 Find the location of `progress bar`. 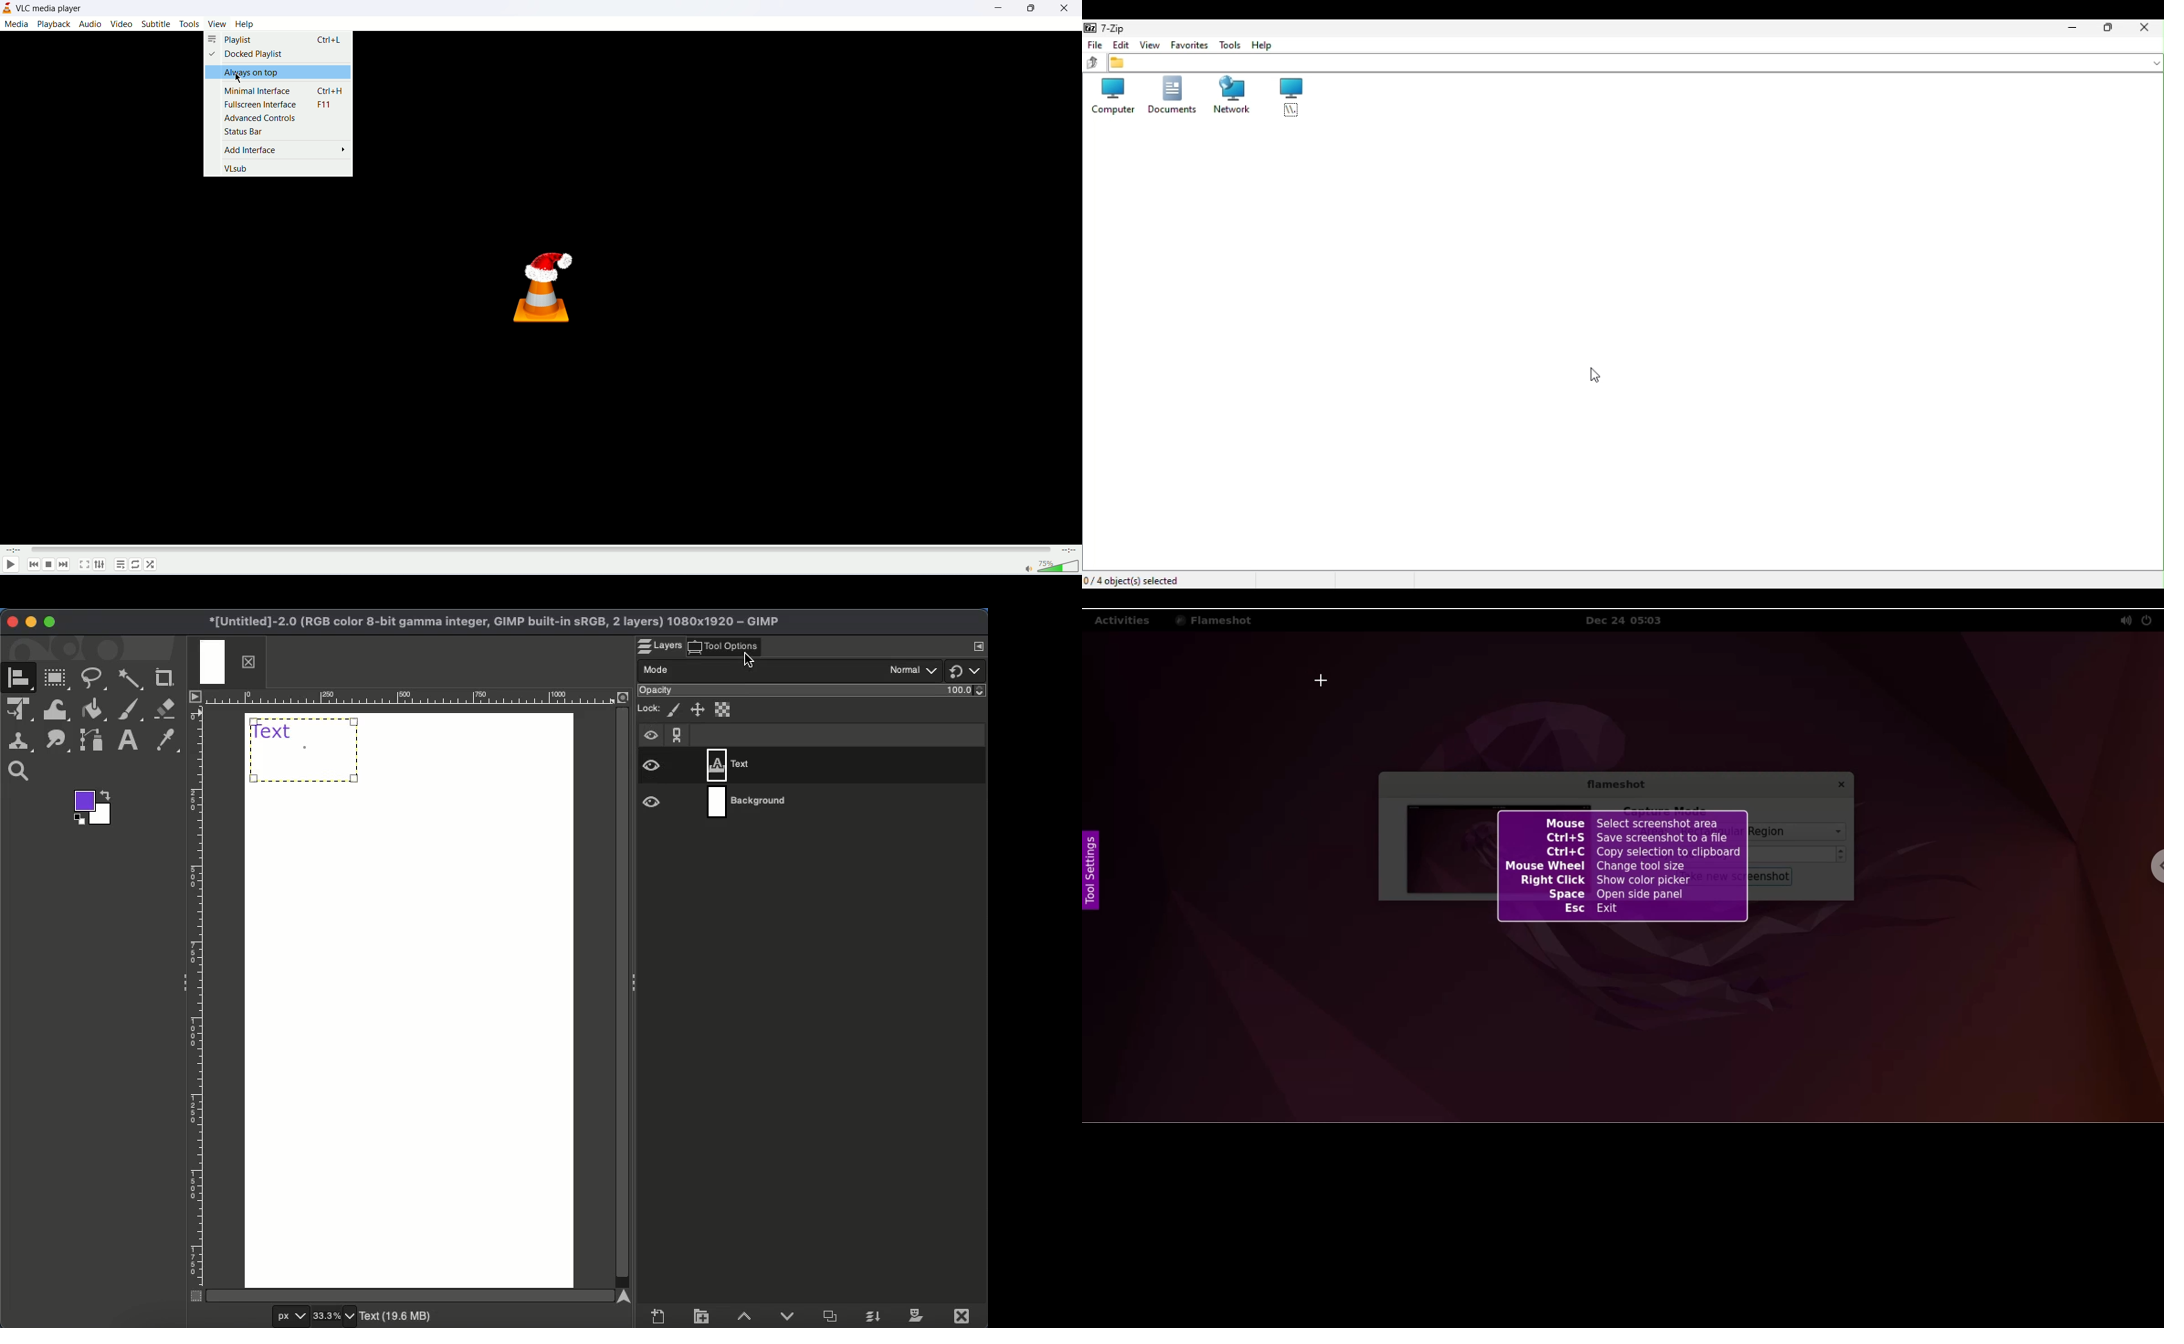

progress bar is located at coordinates (540, 549).